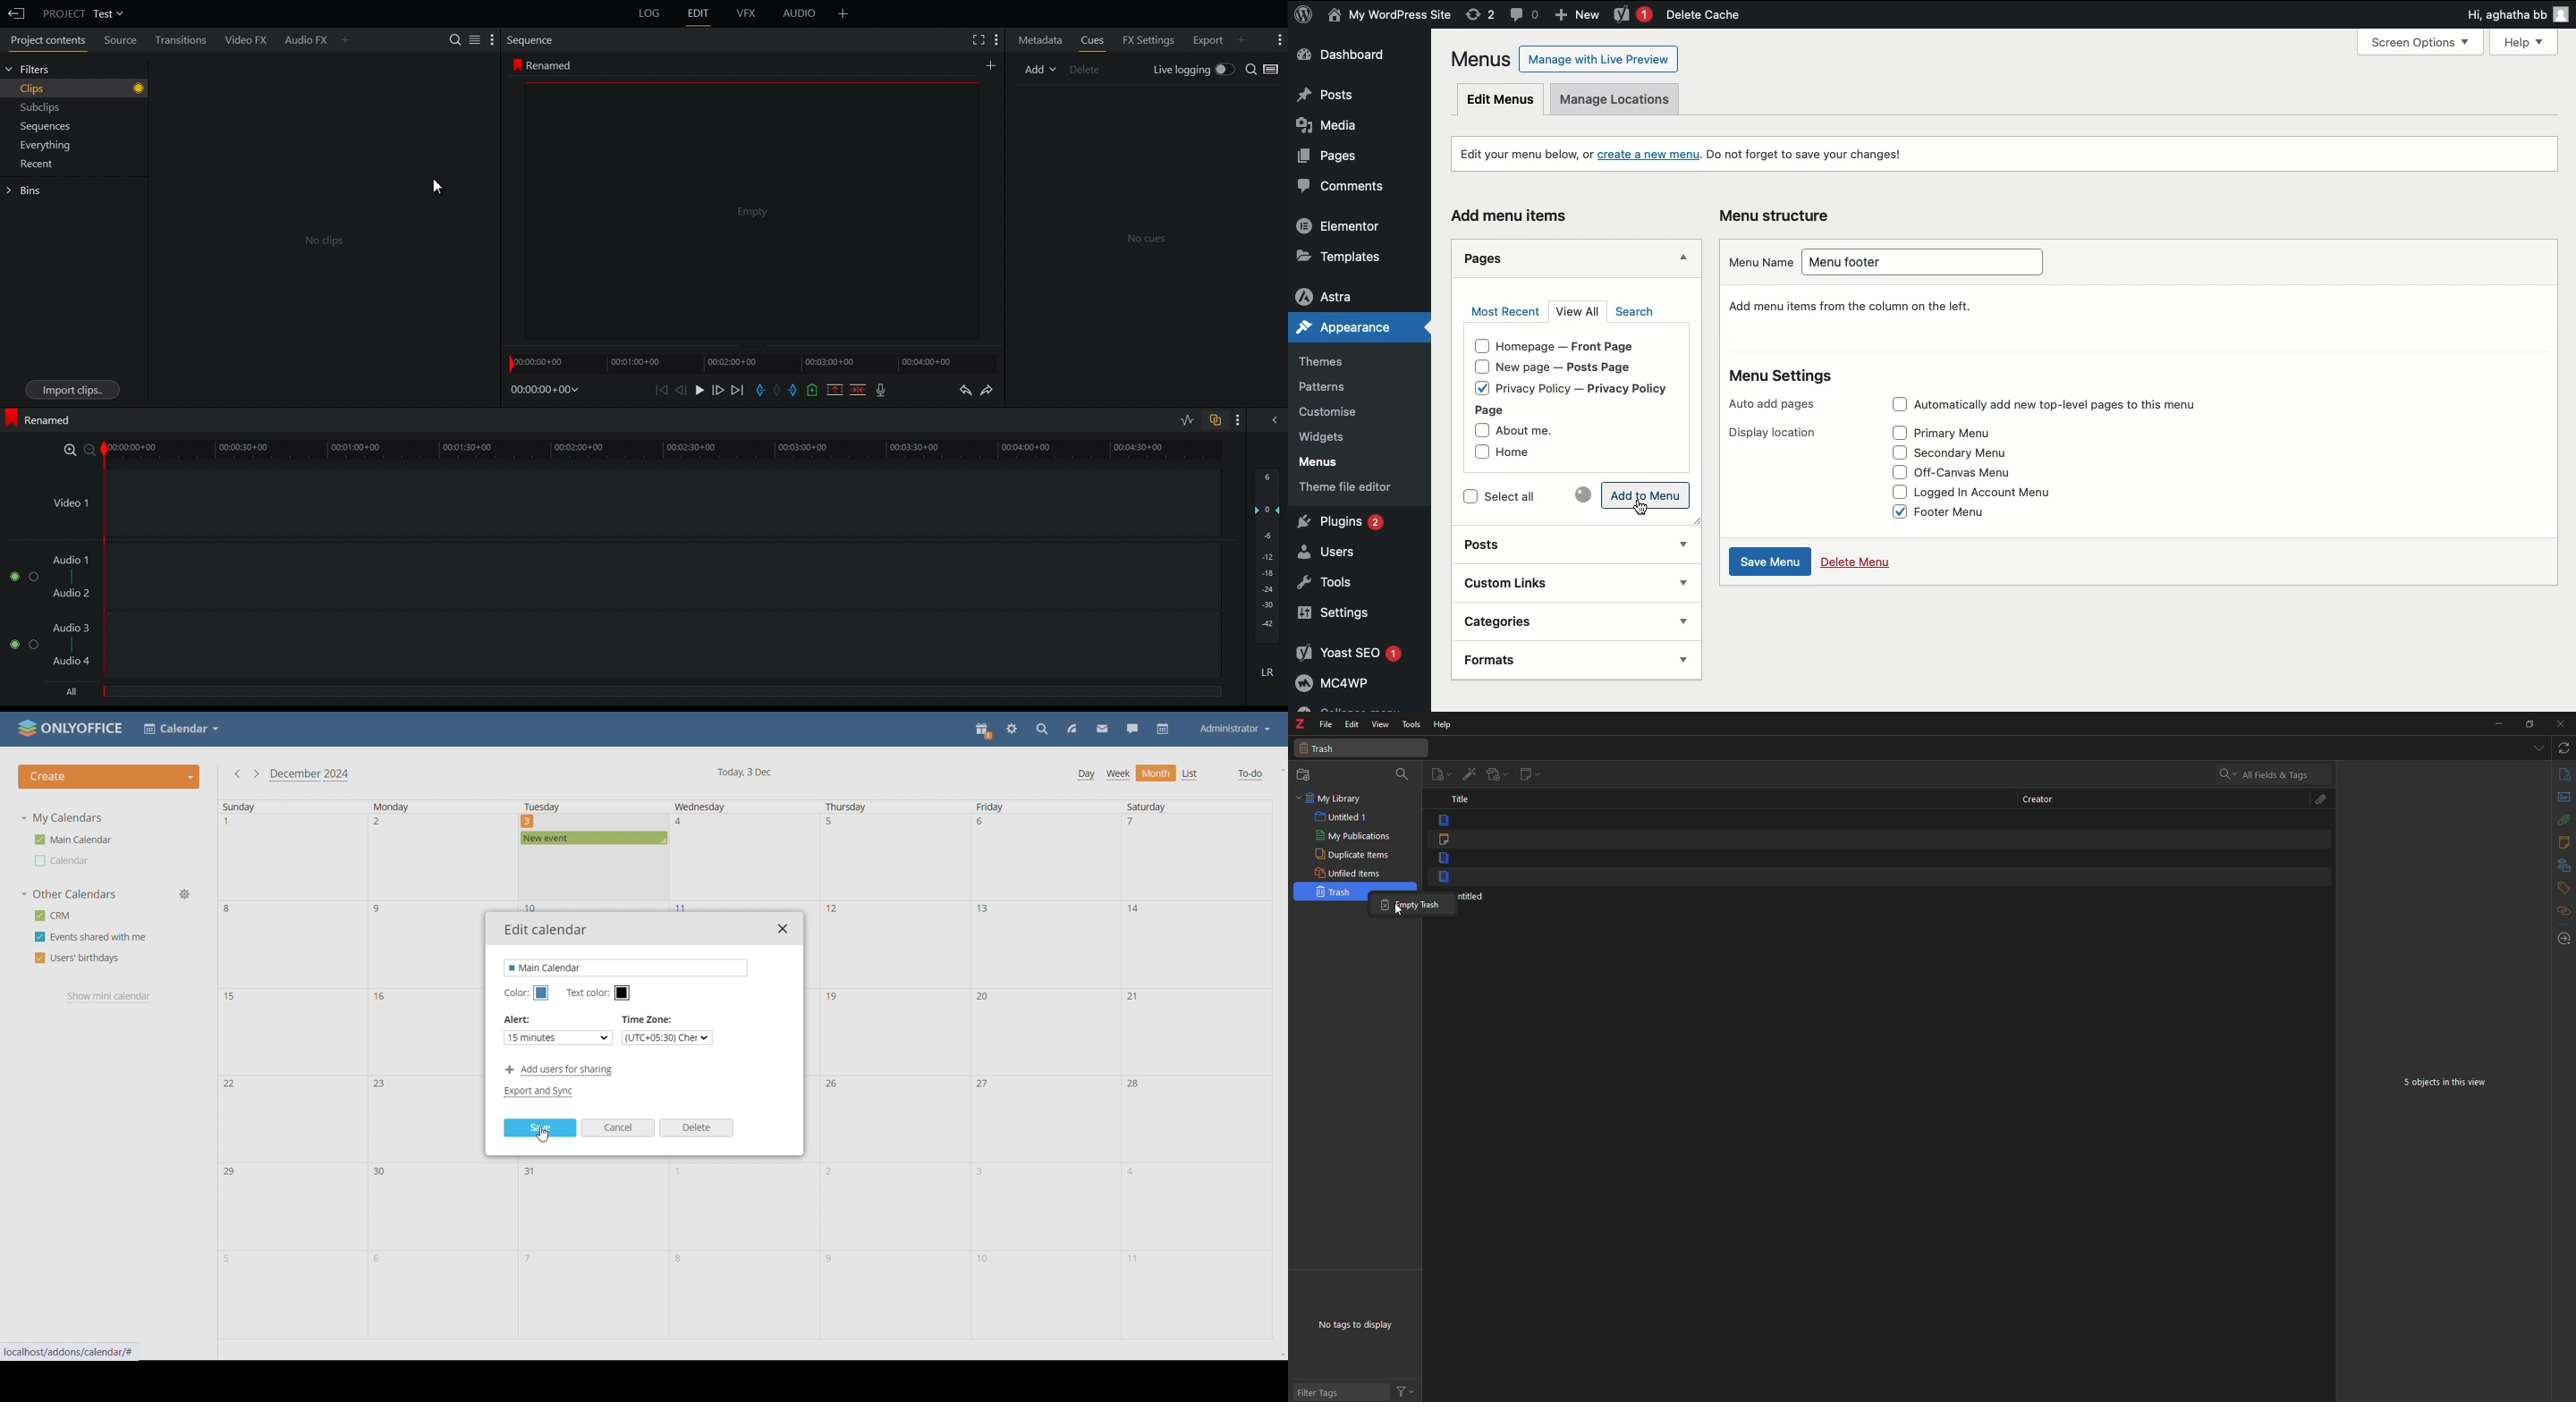  I want to click on Sequences, so click(42, 126).